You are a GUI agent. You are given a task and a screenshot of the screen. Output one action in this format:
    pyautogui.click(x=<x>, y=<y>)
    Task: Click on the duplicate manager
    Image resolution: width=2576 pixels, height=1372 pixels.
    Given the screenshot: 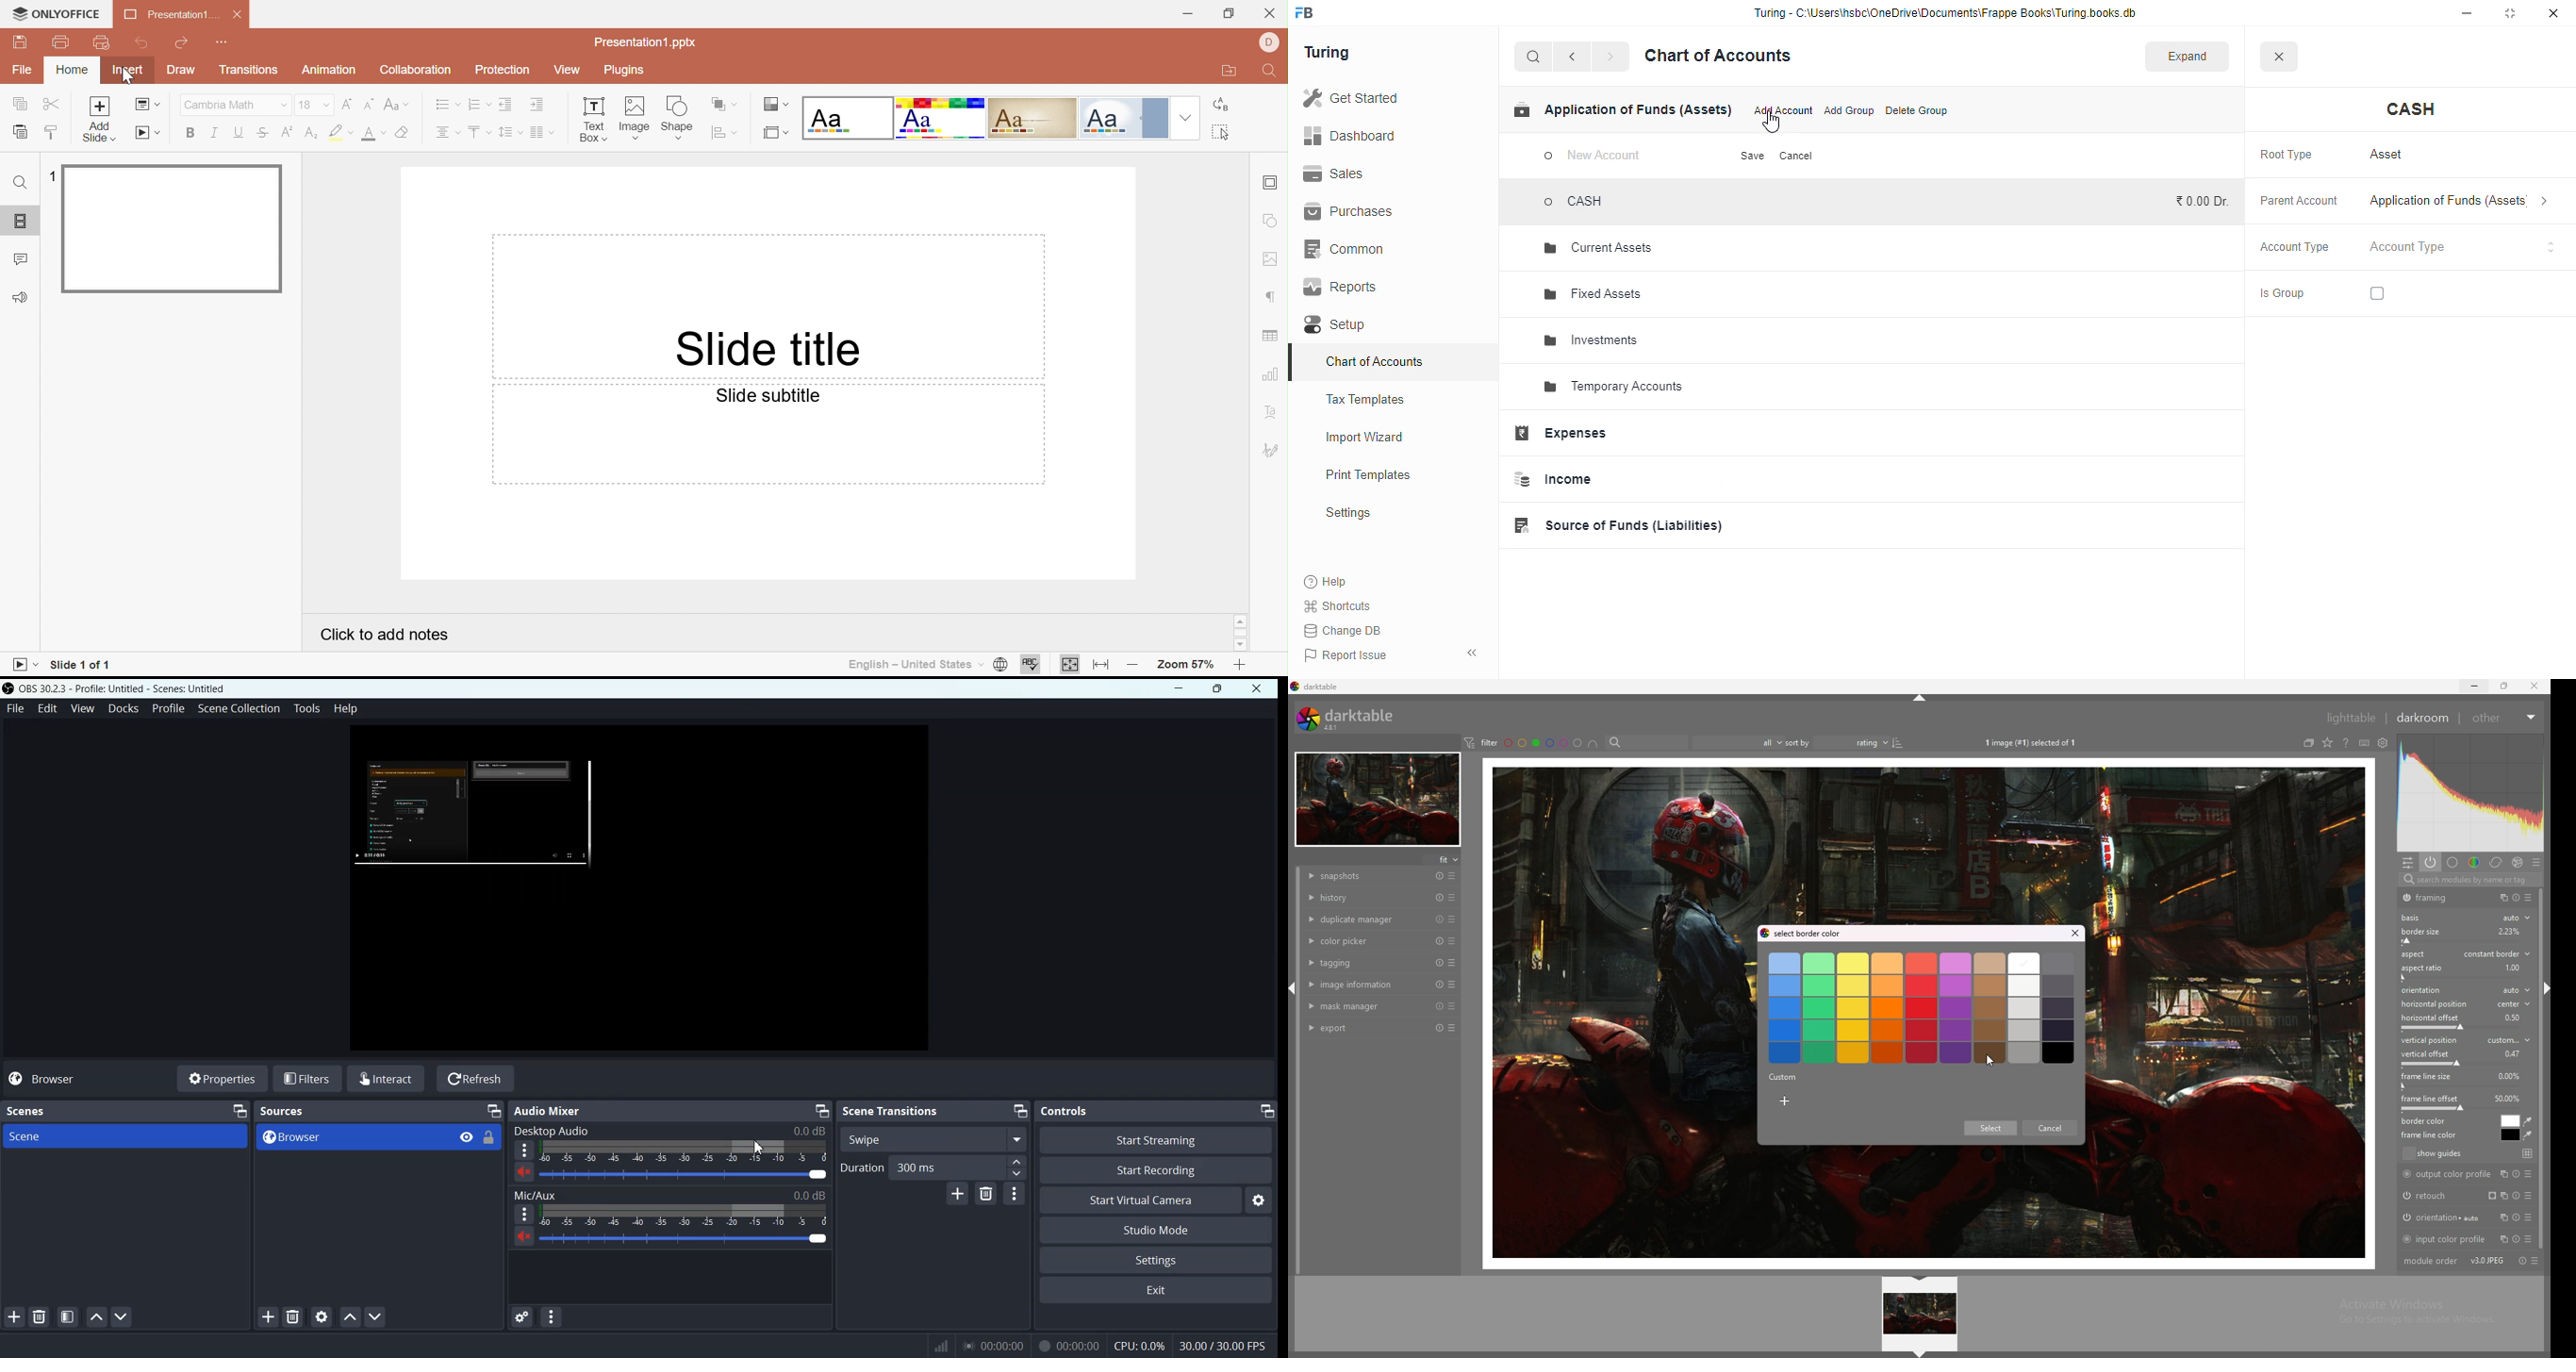 What is the action you would take?
    pyautogui.click(x=1366, y=918)
    